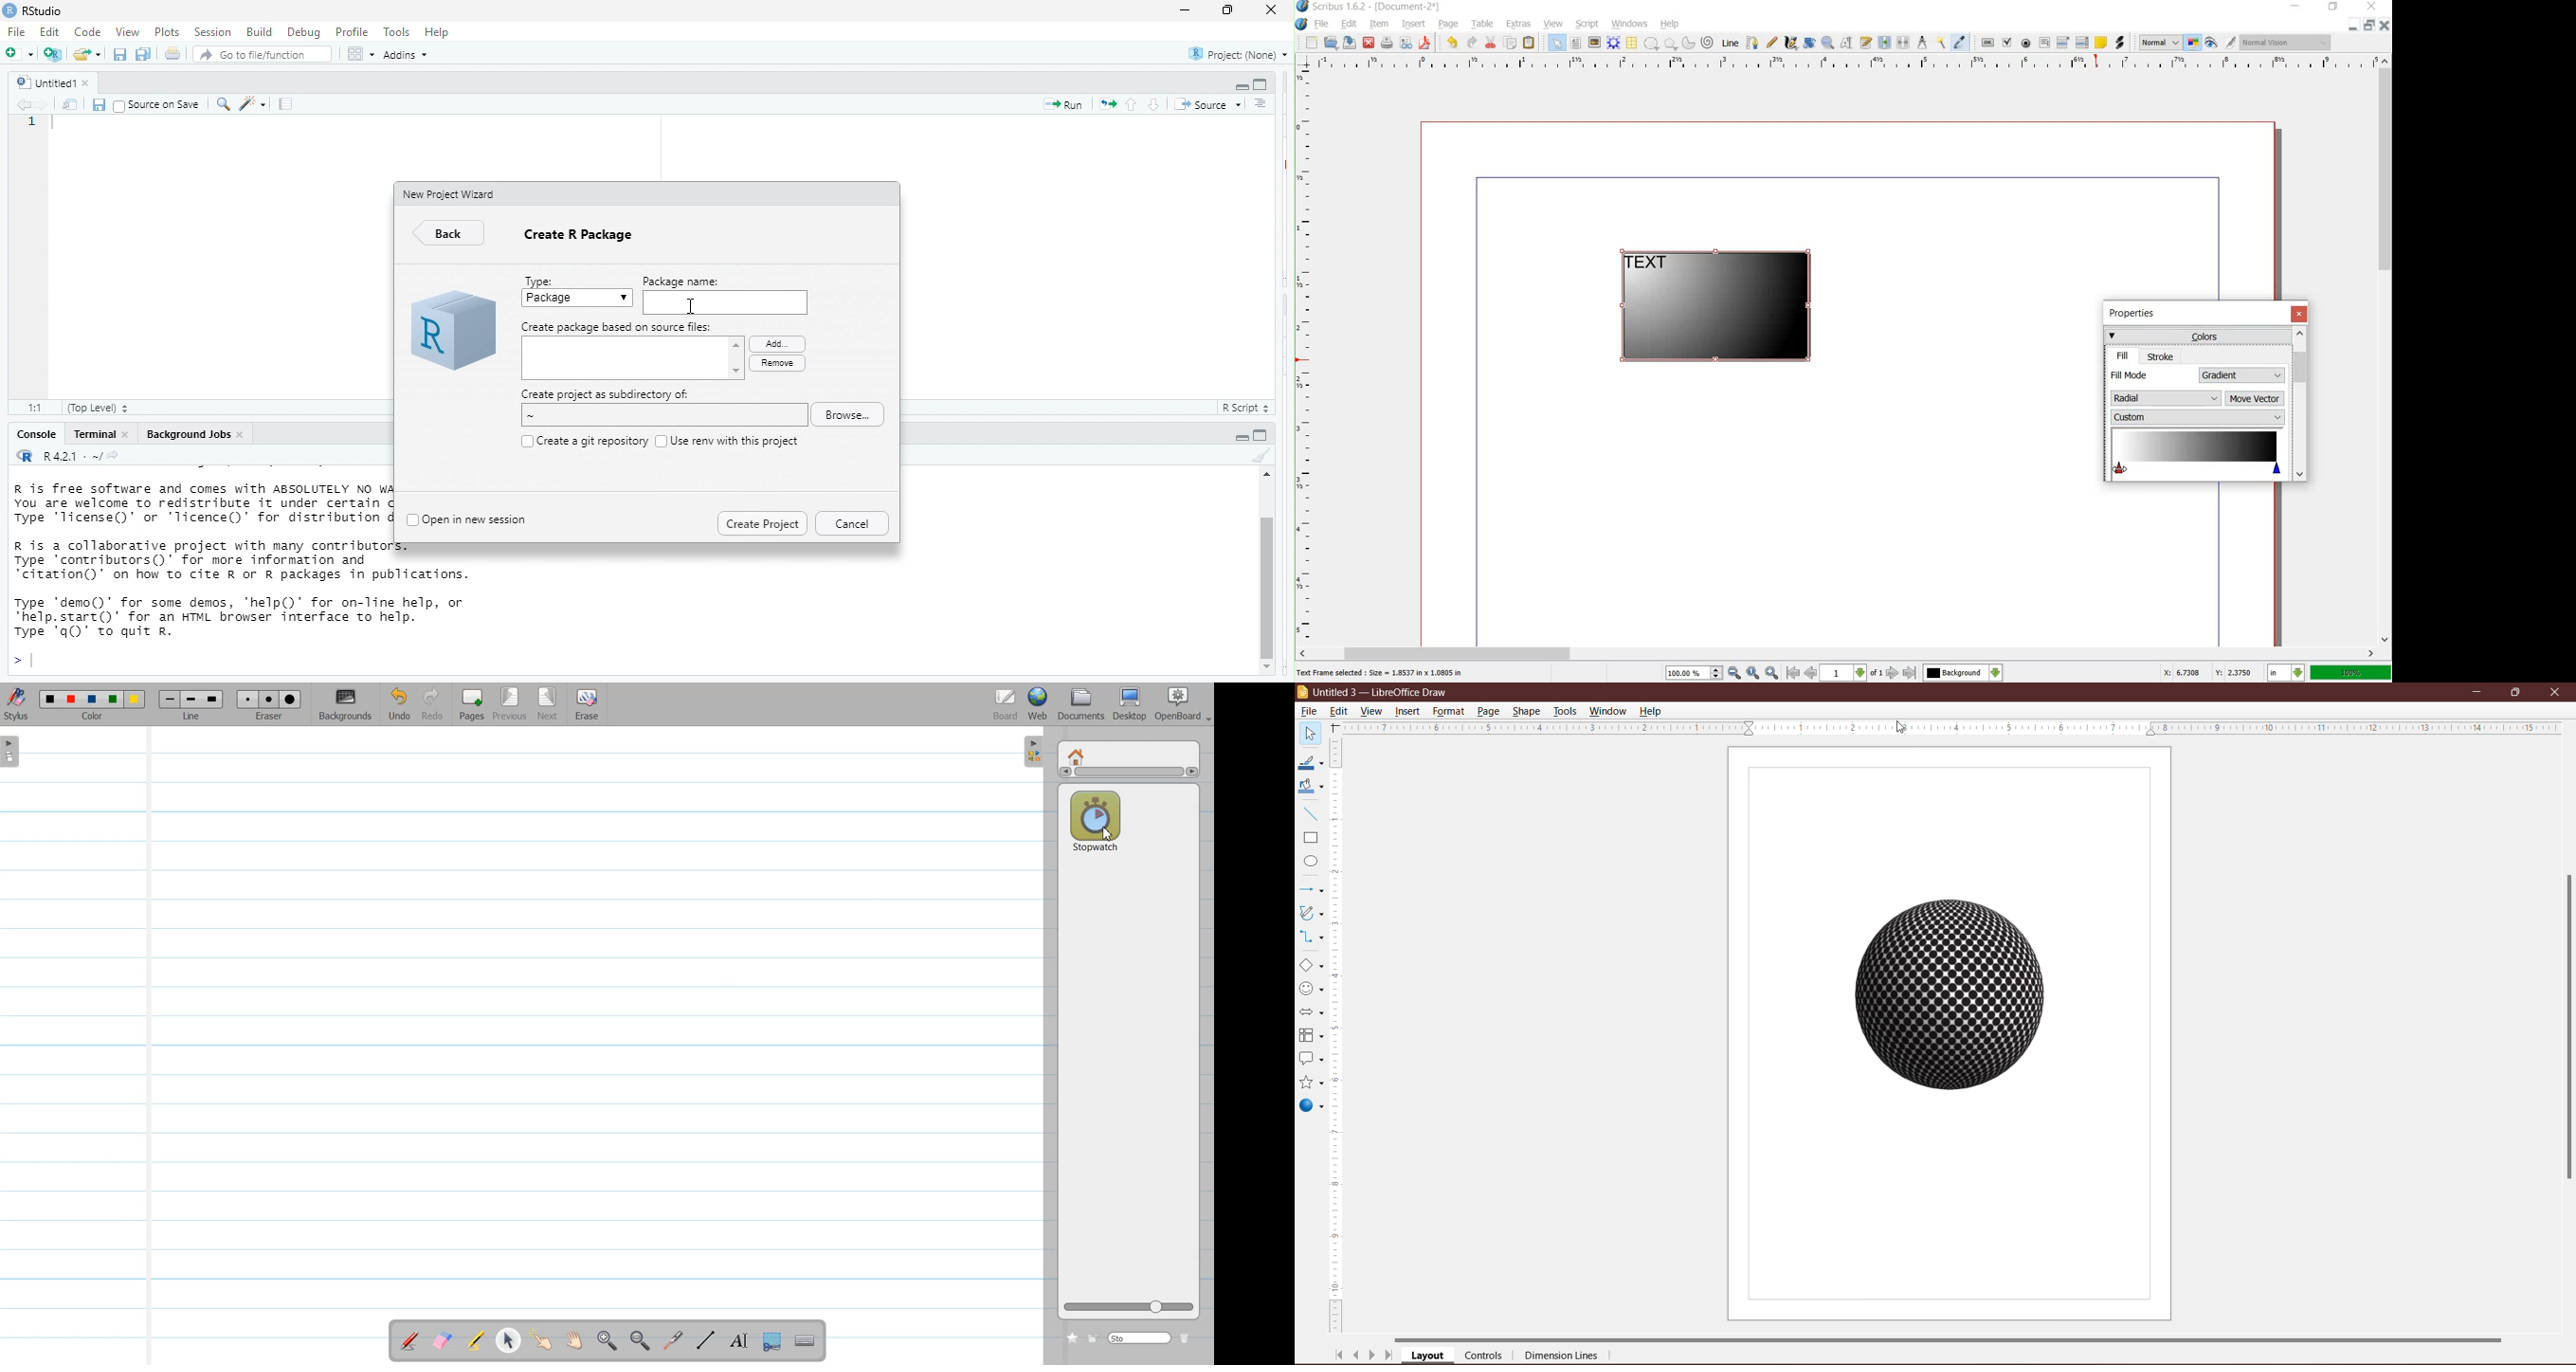 The width and height of the screenshot is (2576, 1372). What do you see at coordinates (44, 10) in the screenshot?
I see `Rstudio` at bounding box center [44, 10].